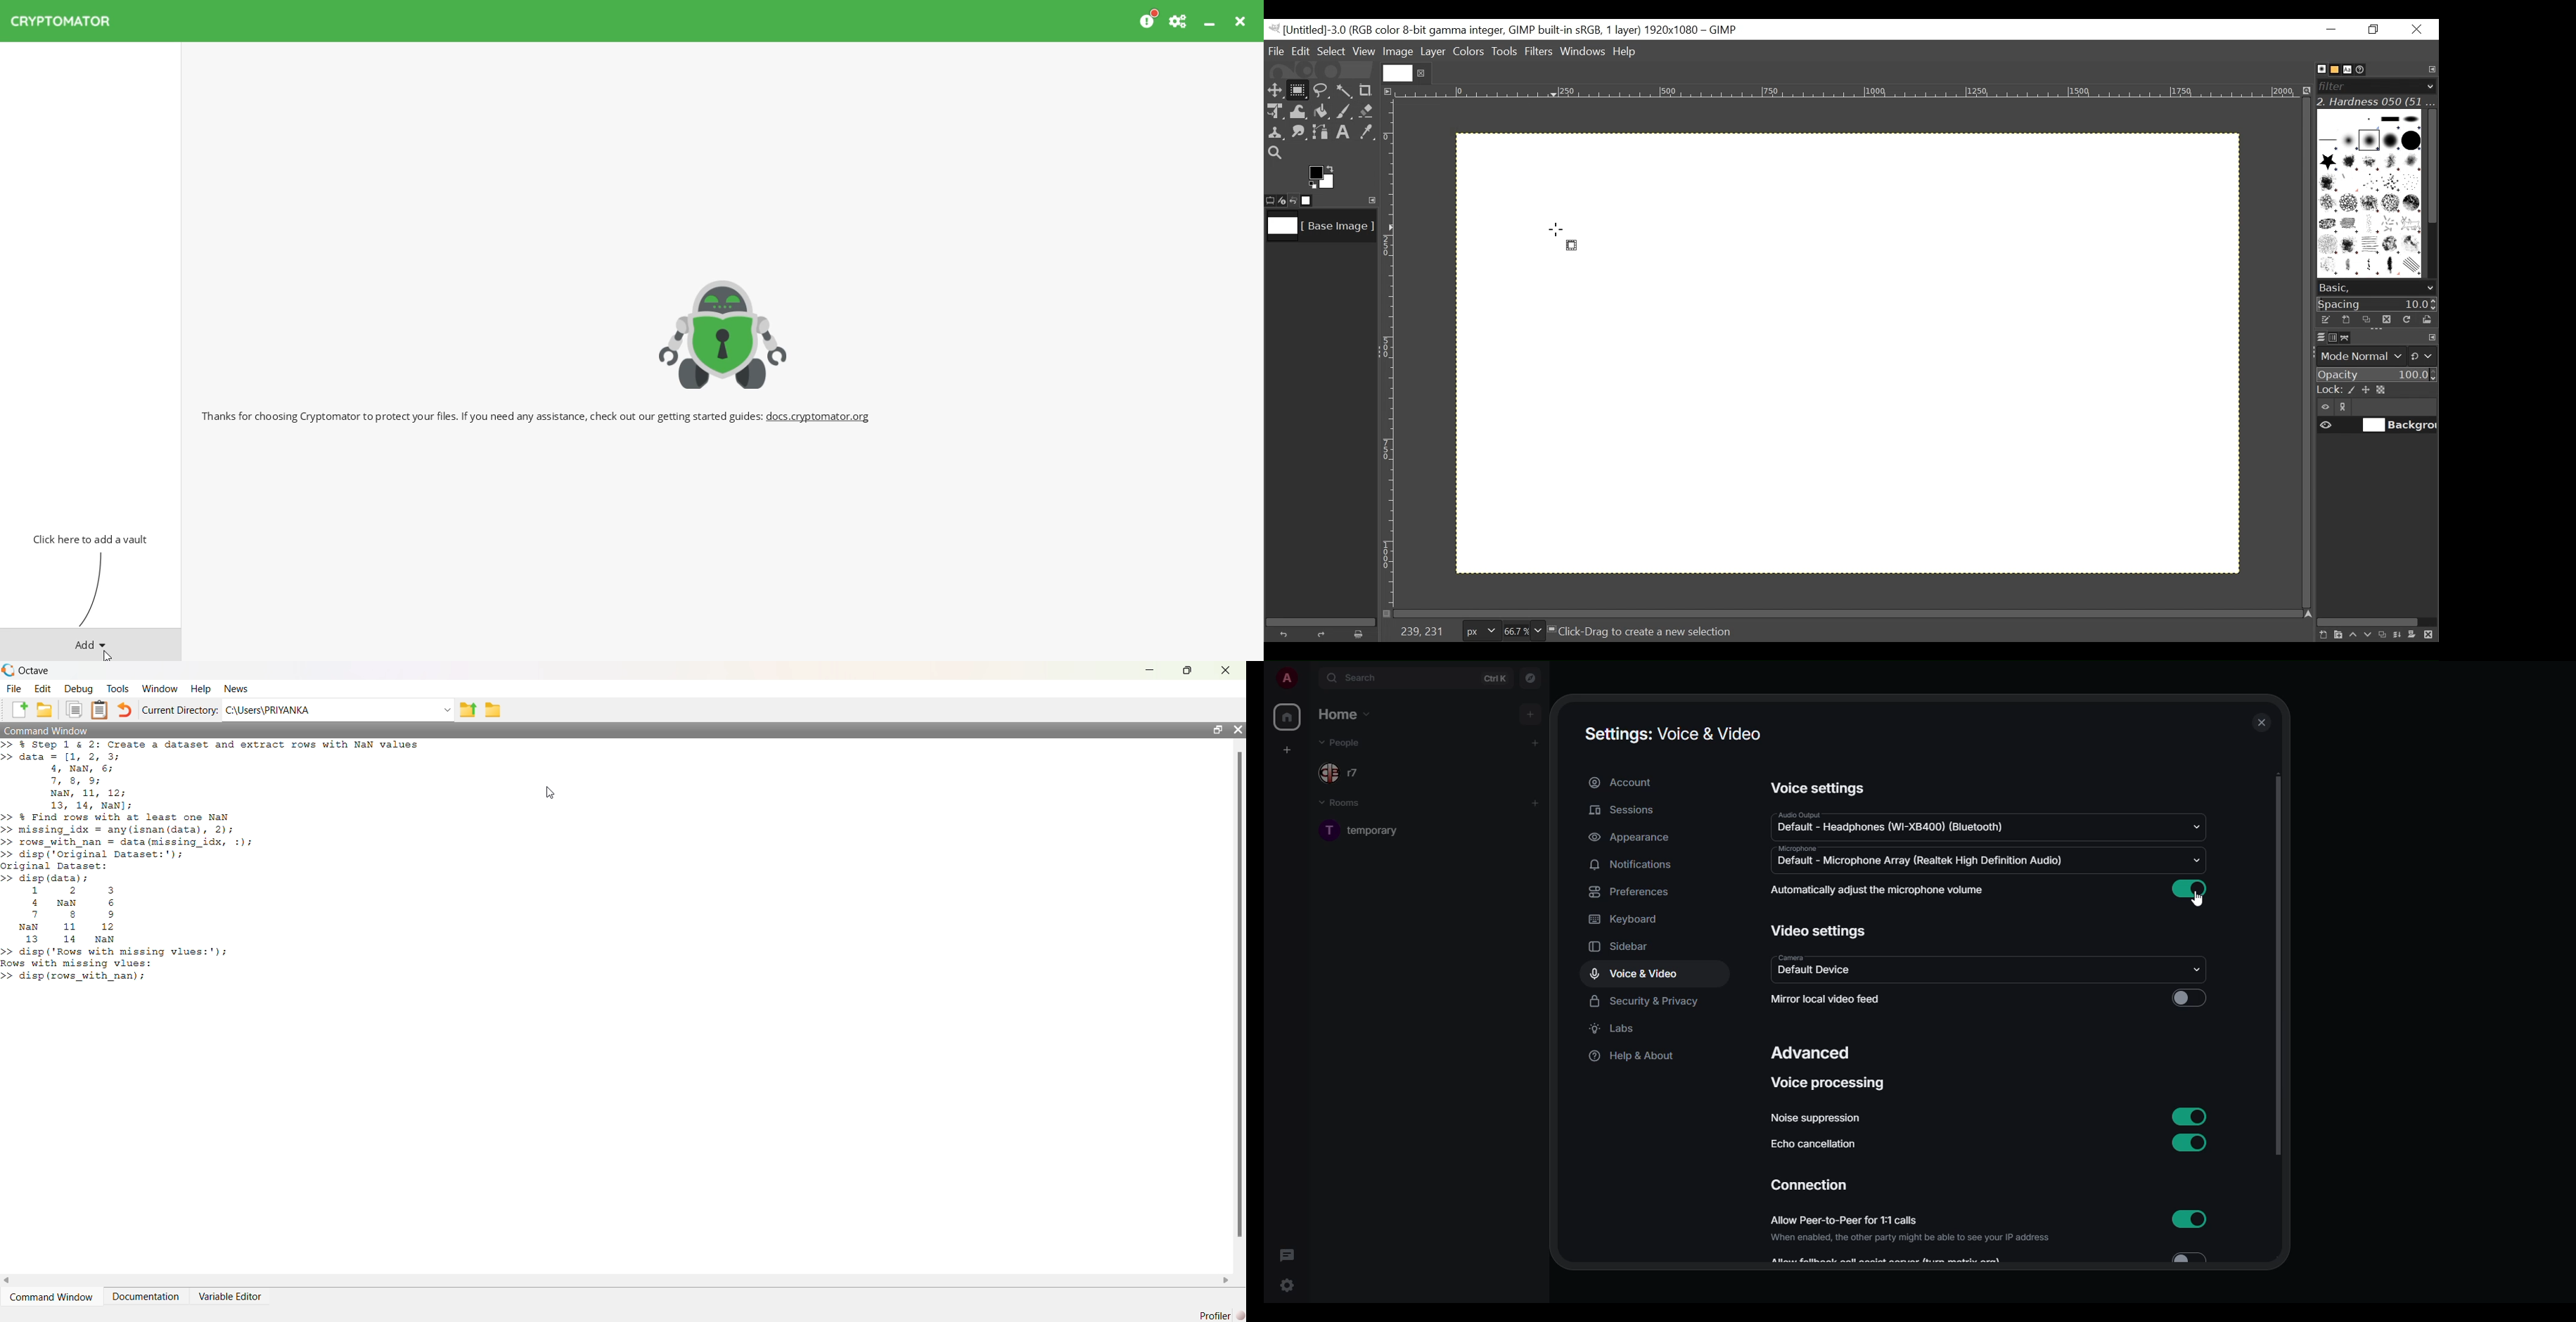 This screenshot has width=2576, height=1344. Describe the element at coordinates (2386, 319) in the screenshot. I see `Duplicate brush` at that location.